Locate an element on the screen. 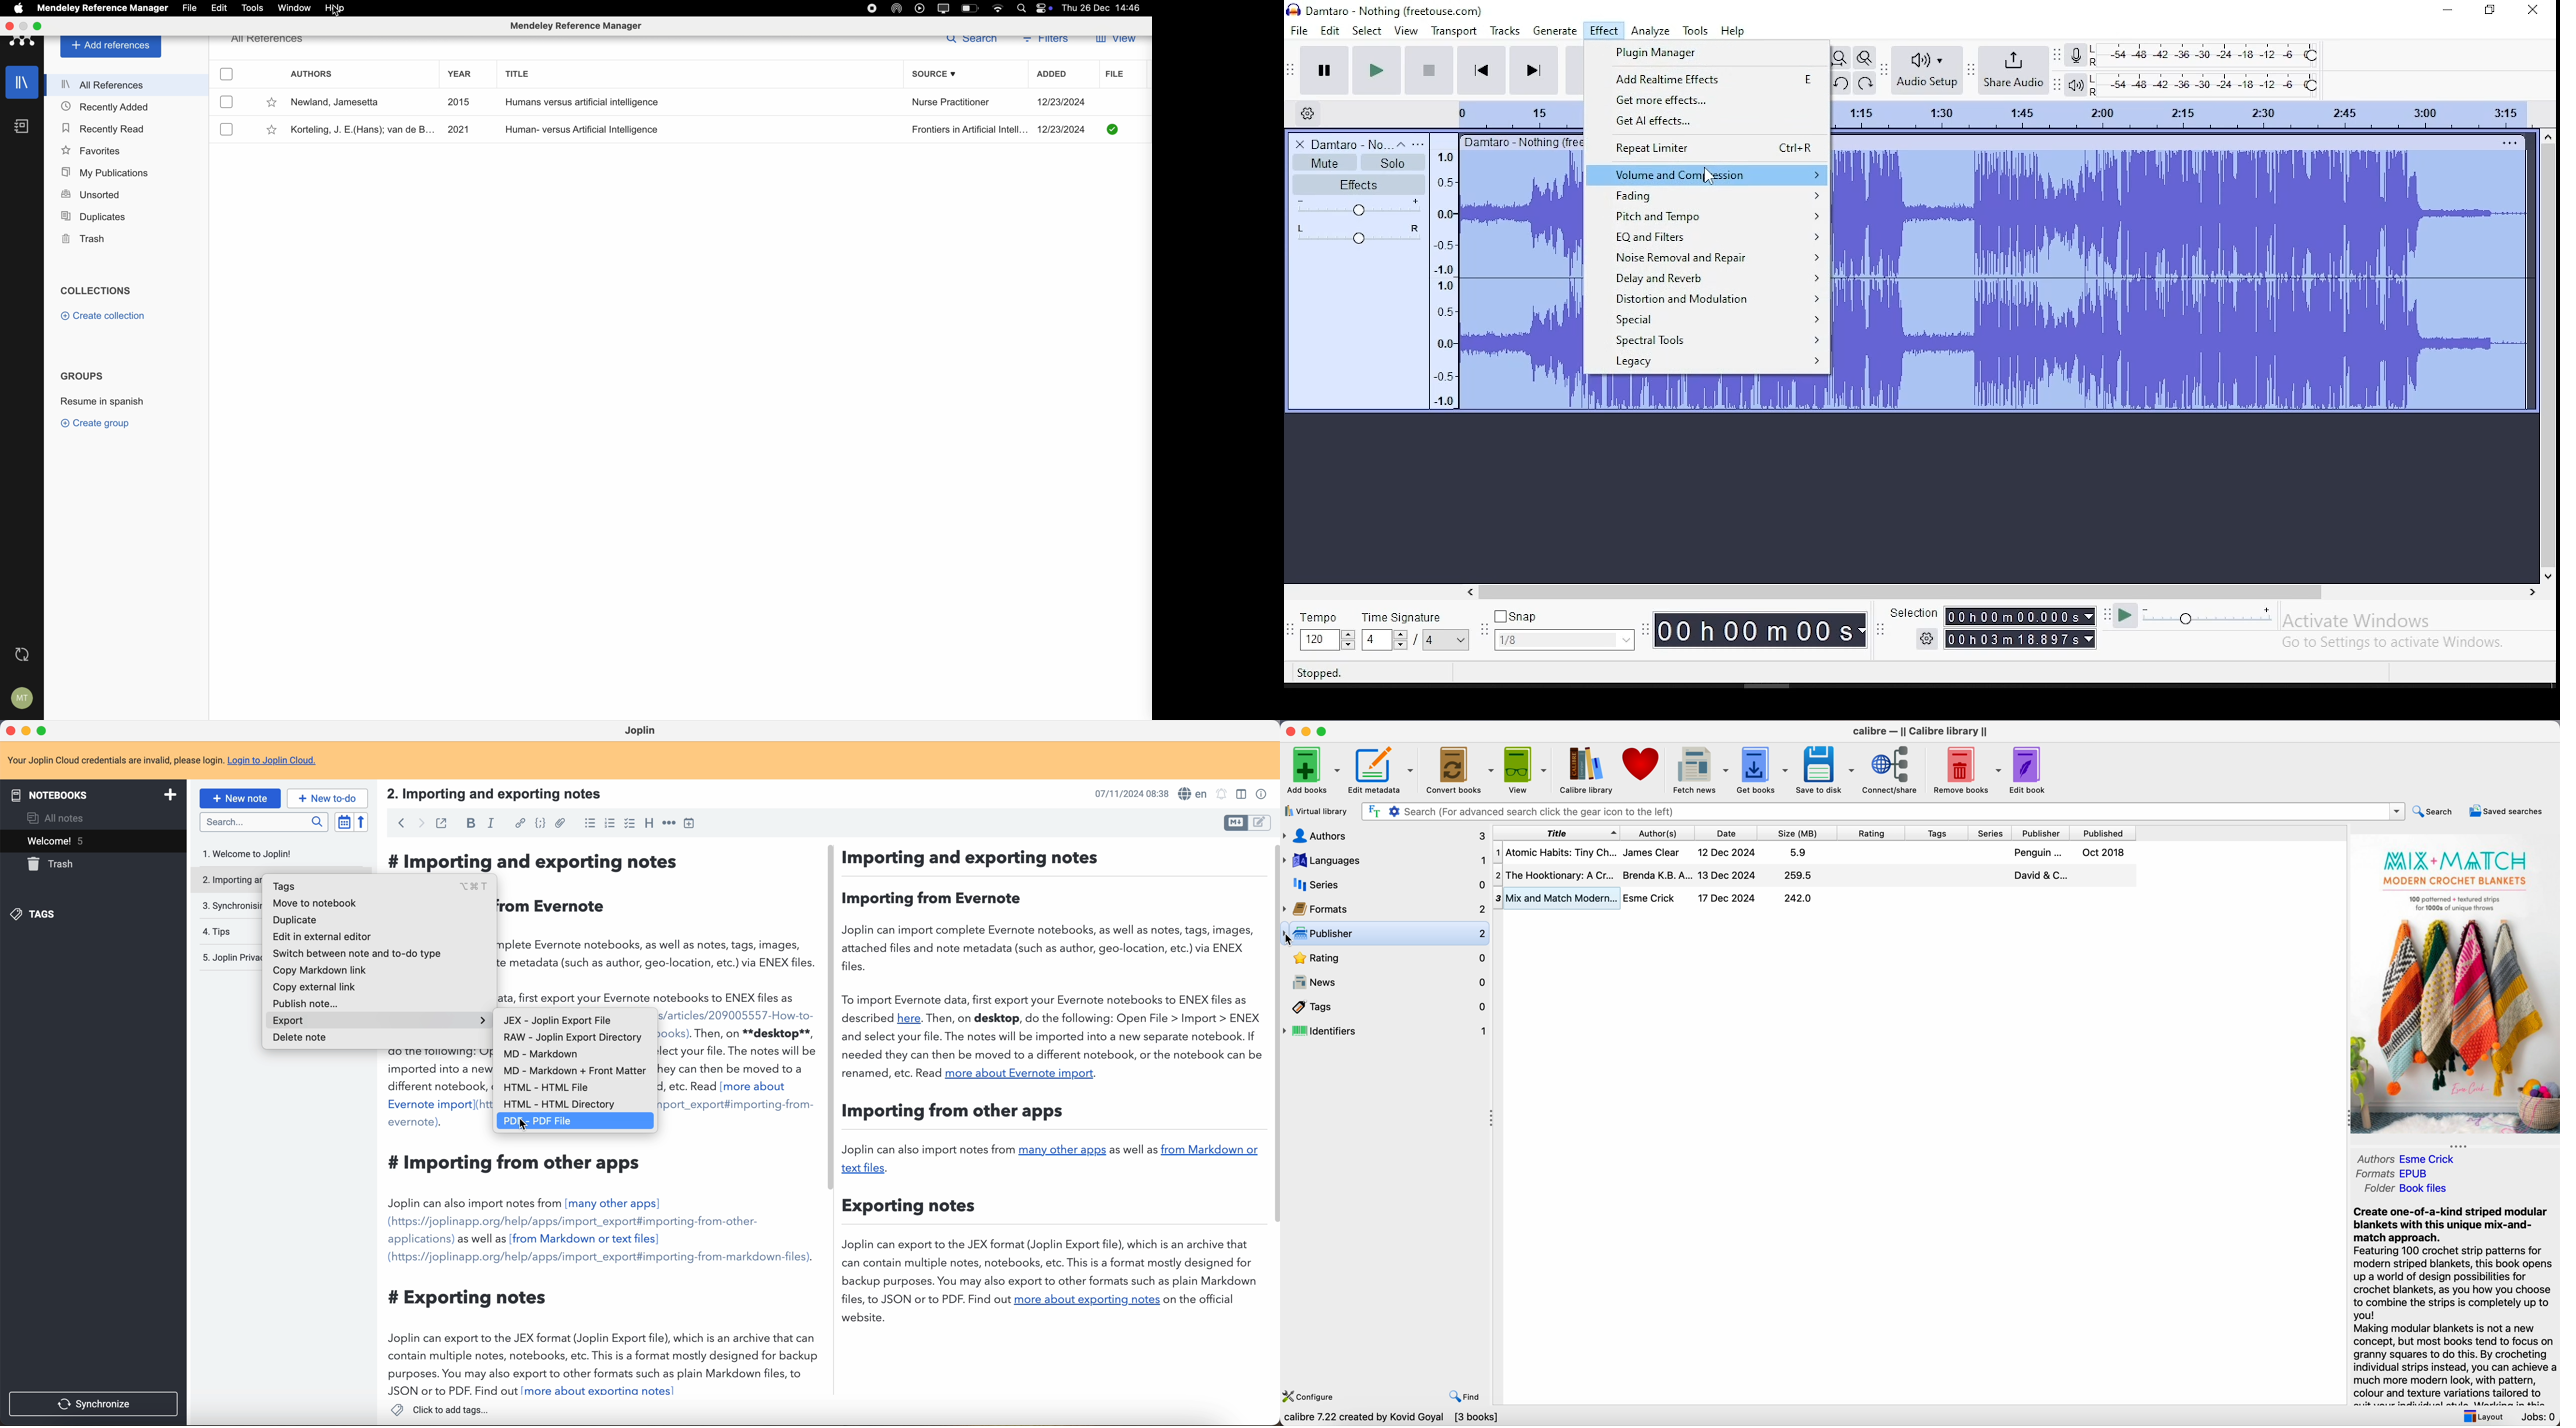 This screenshot has width=2576, height=1428. Recently Added is located at coordinates (108, 106).